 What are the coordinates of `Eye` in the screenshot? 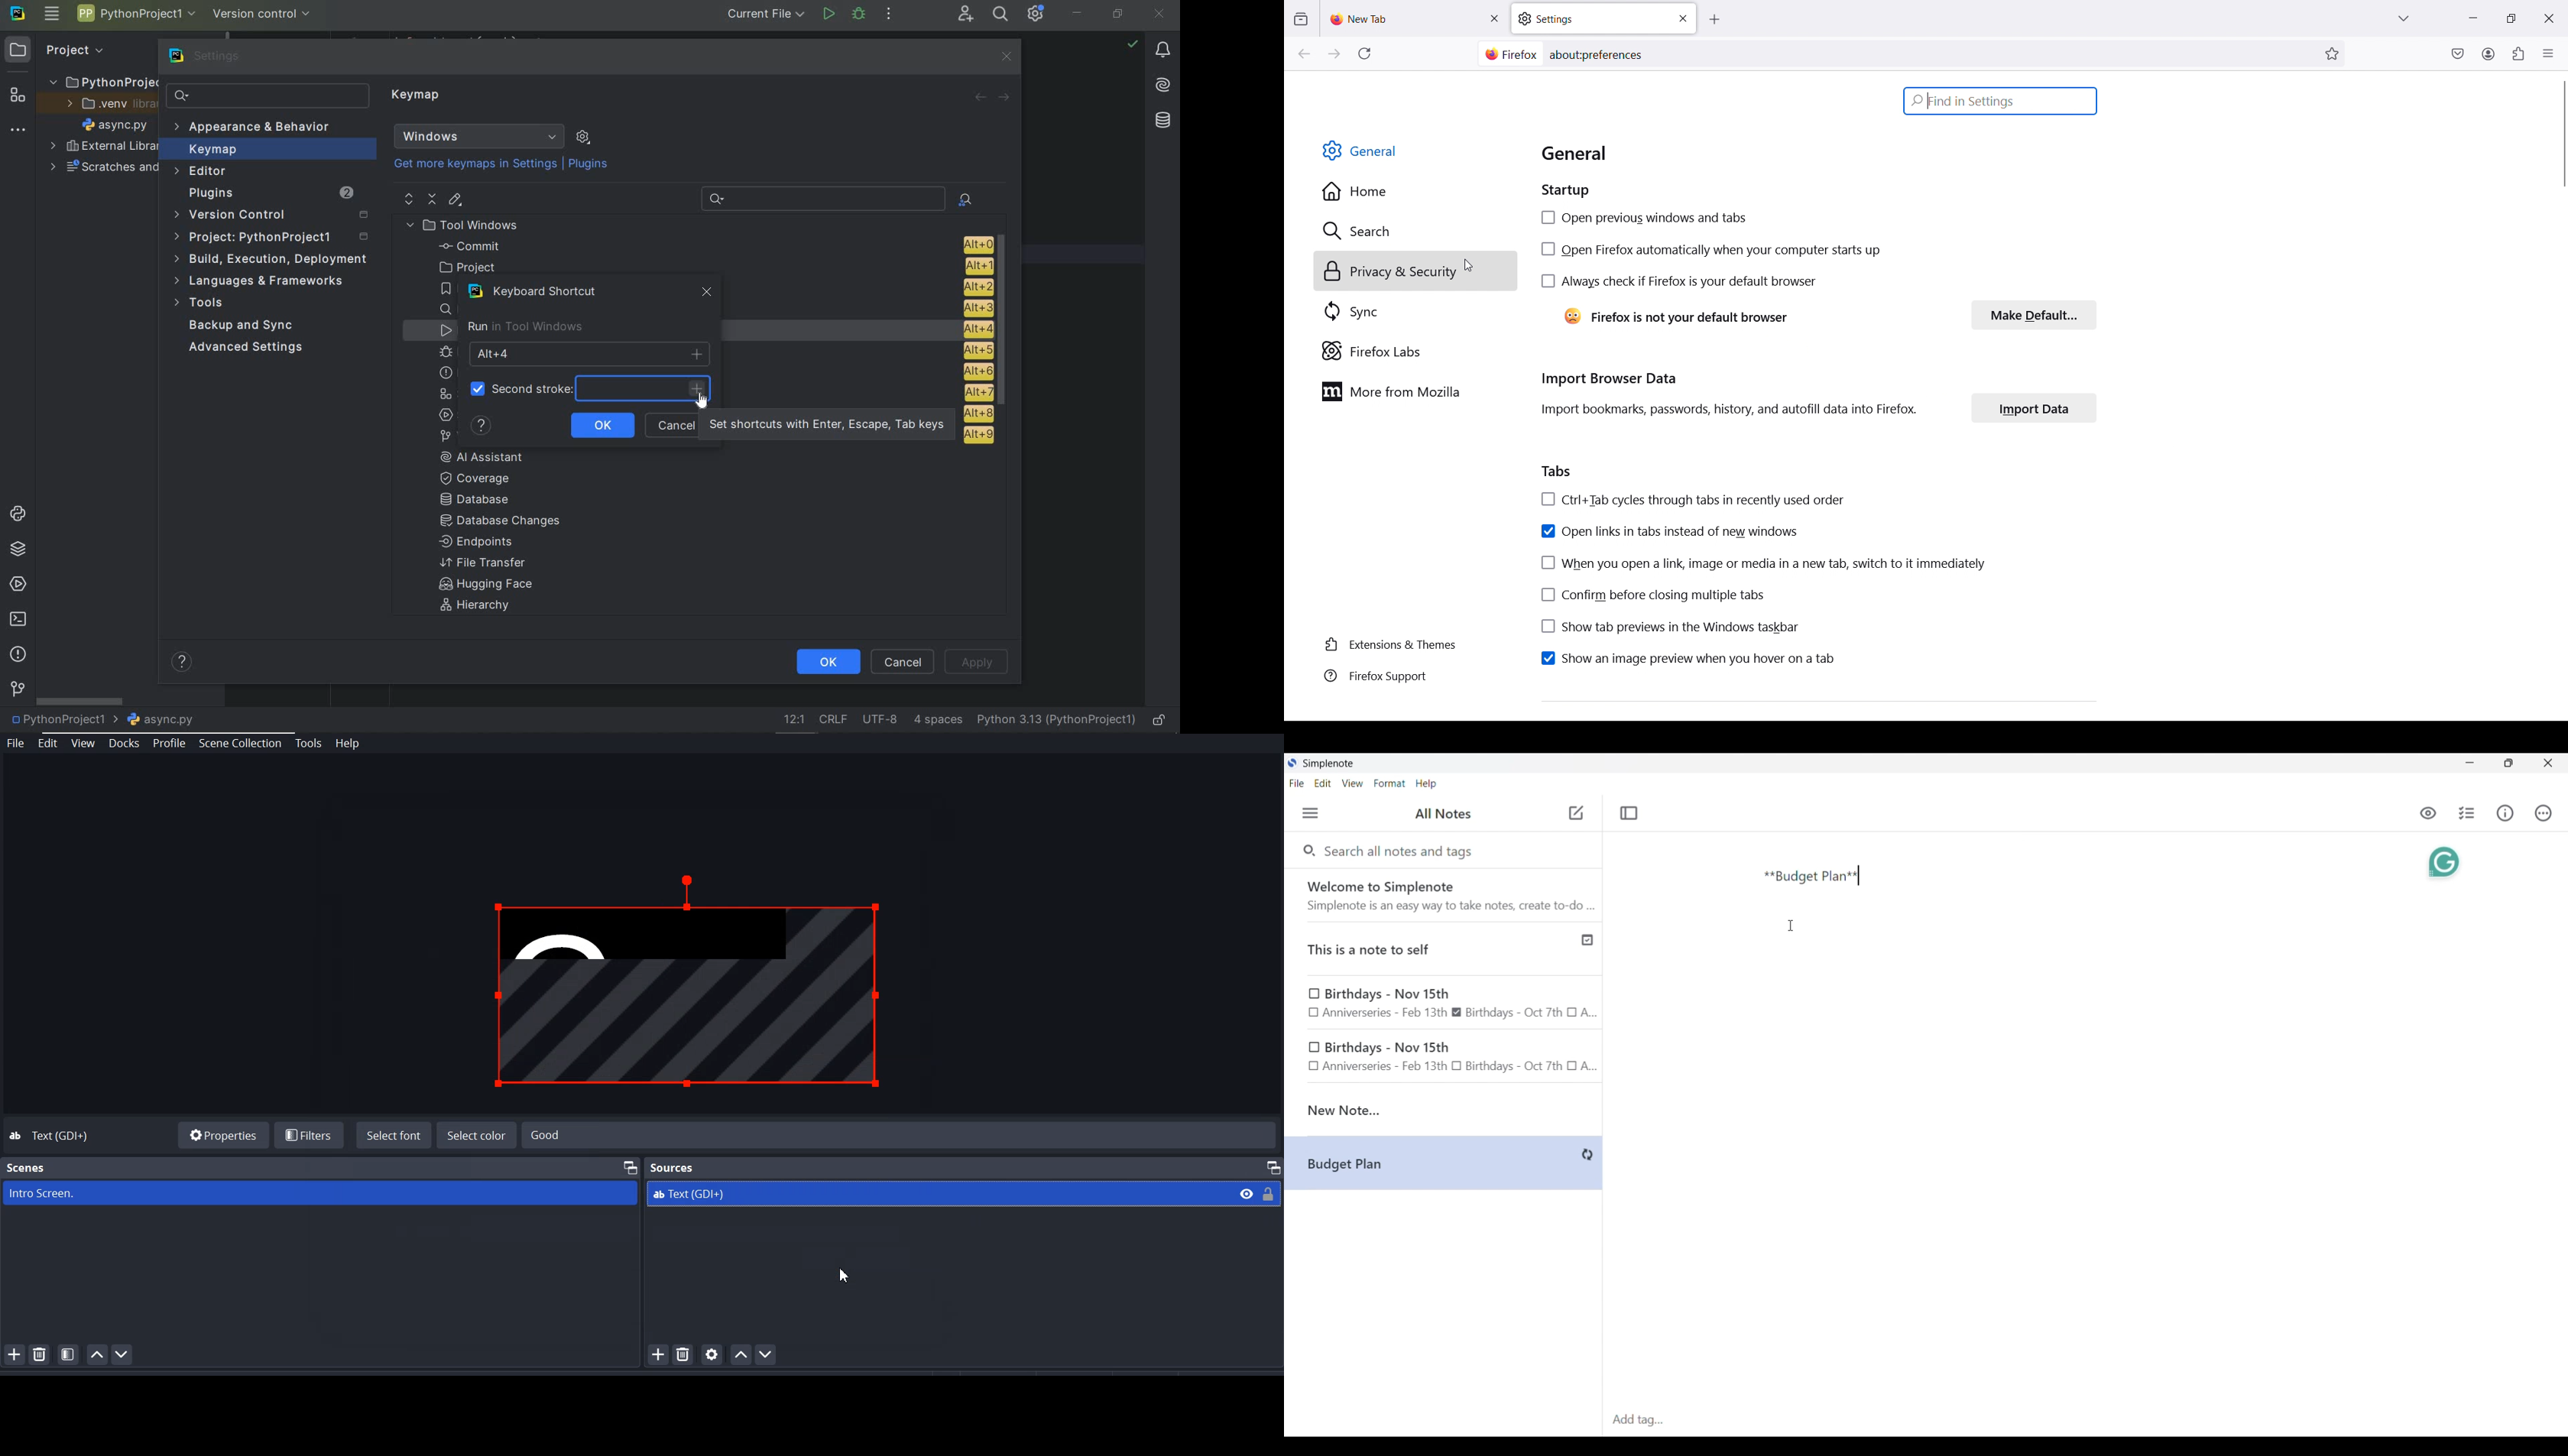 It's located at (1247, 1193).